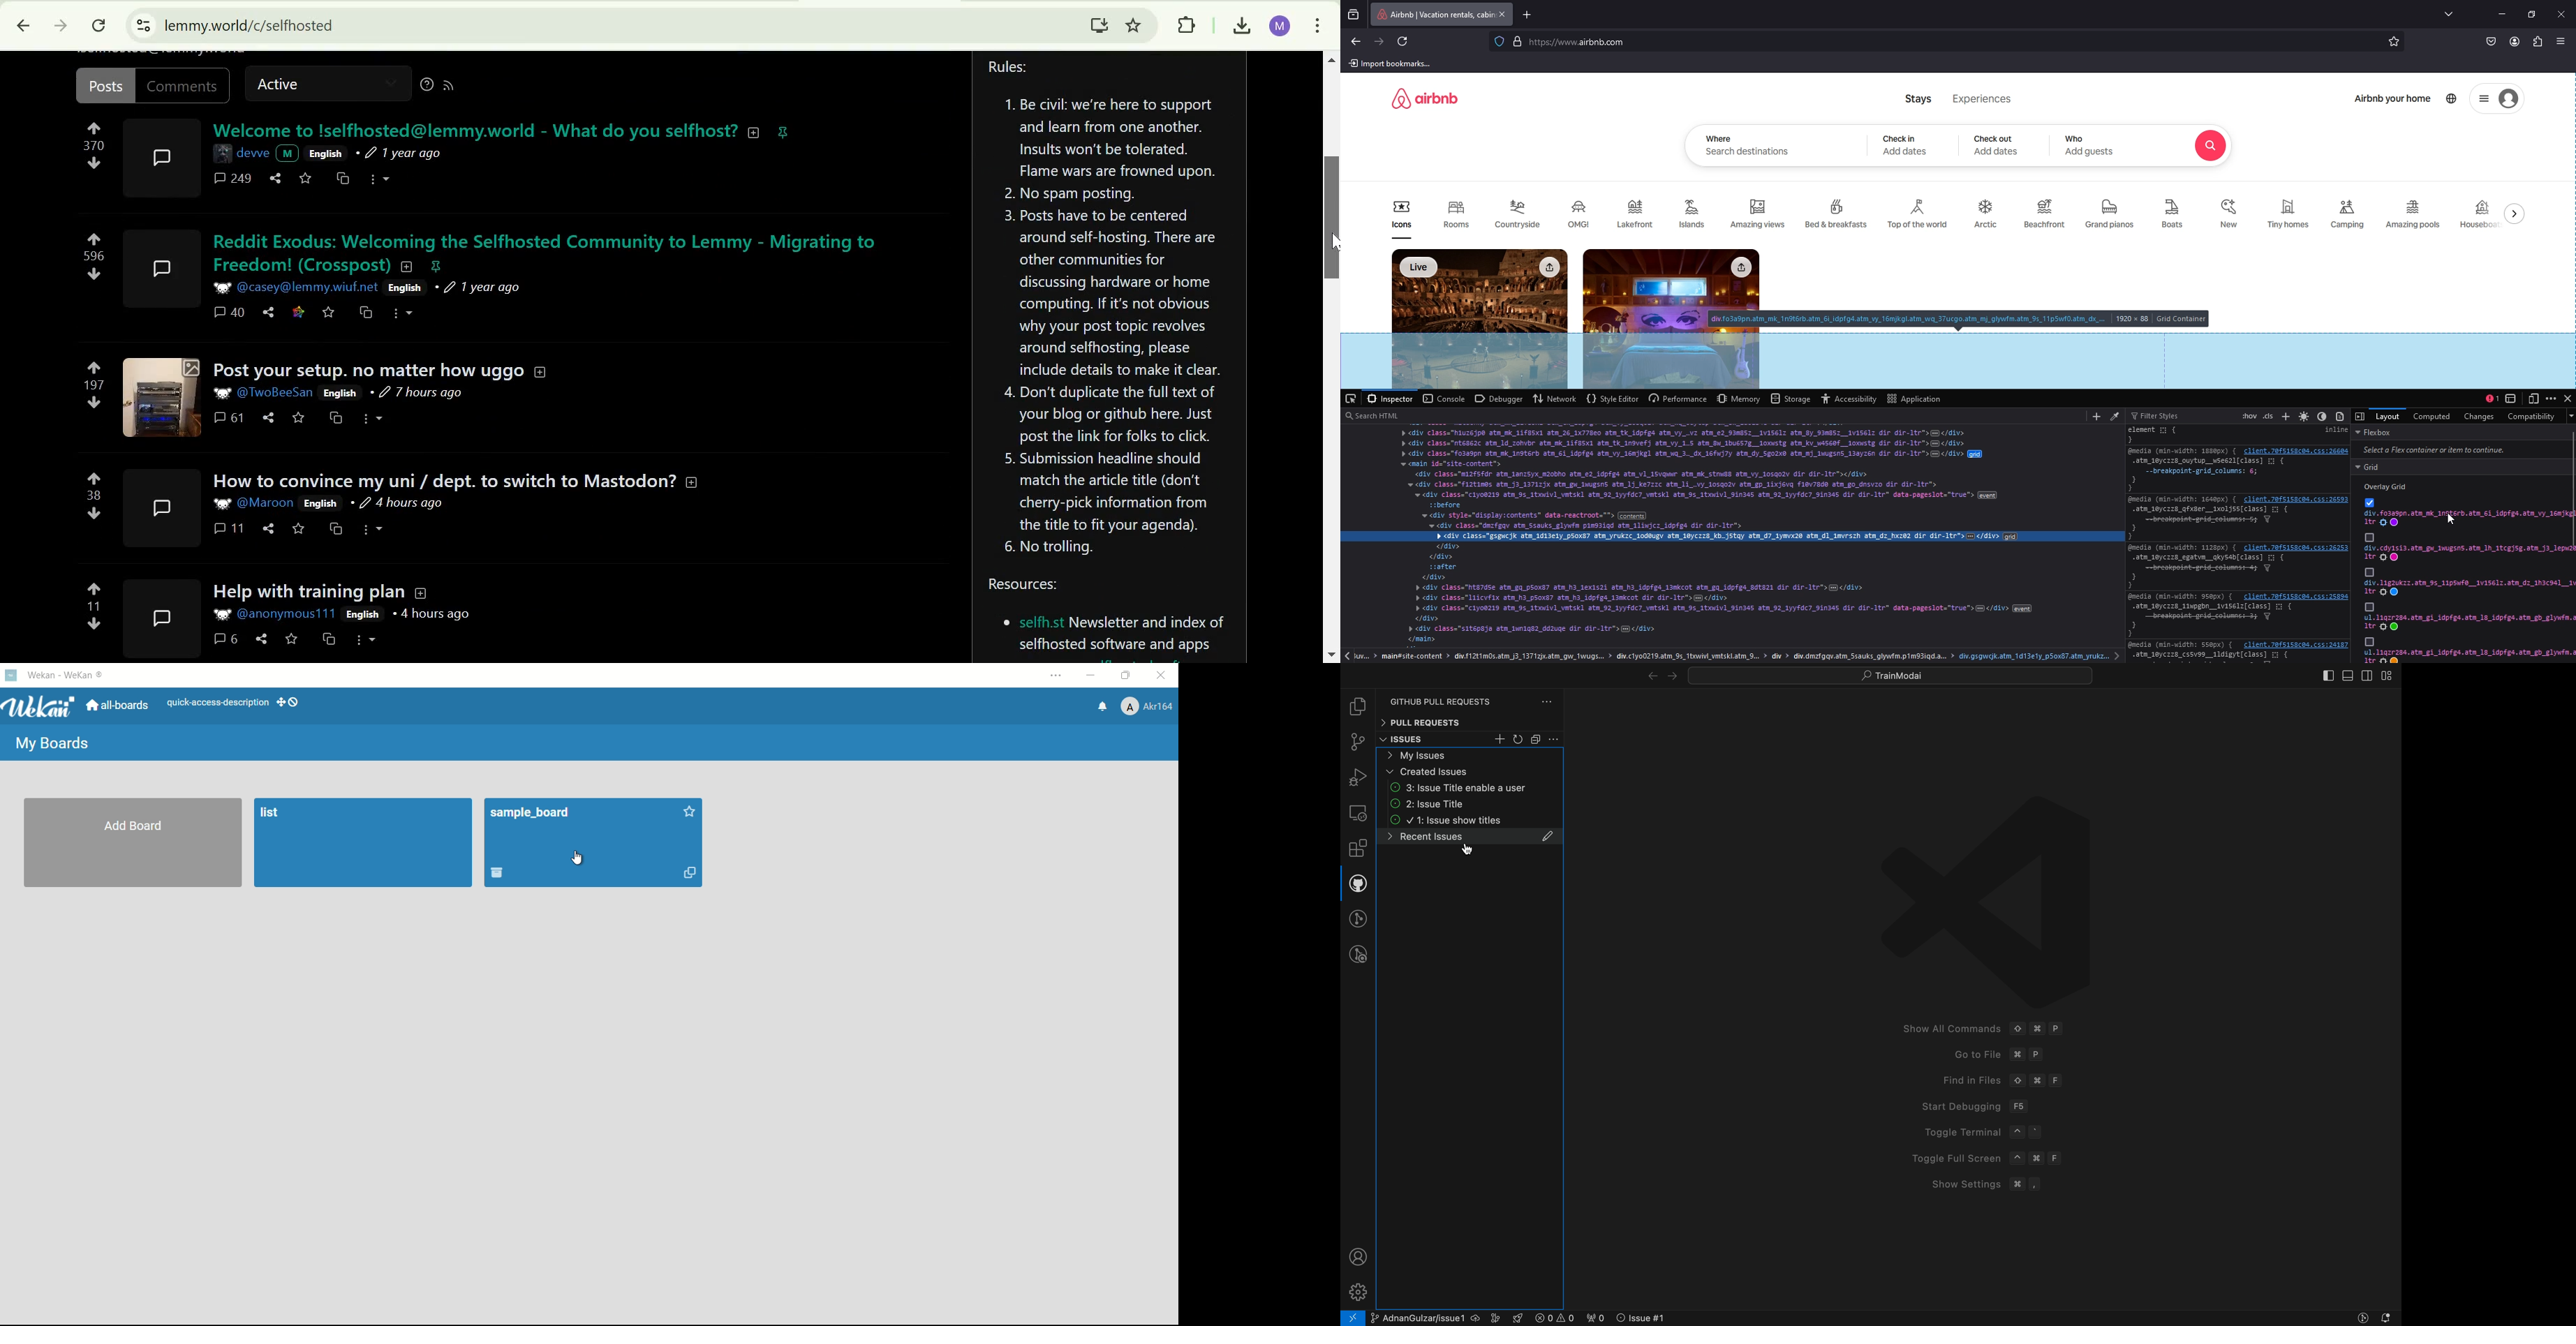 This screenshot has height=1344, width=2576. Describe the element at coordinates (1471, 772) in the screenshot. I see `created issues` at that location.